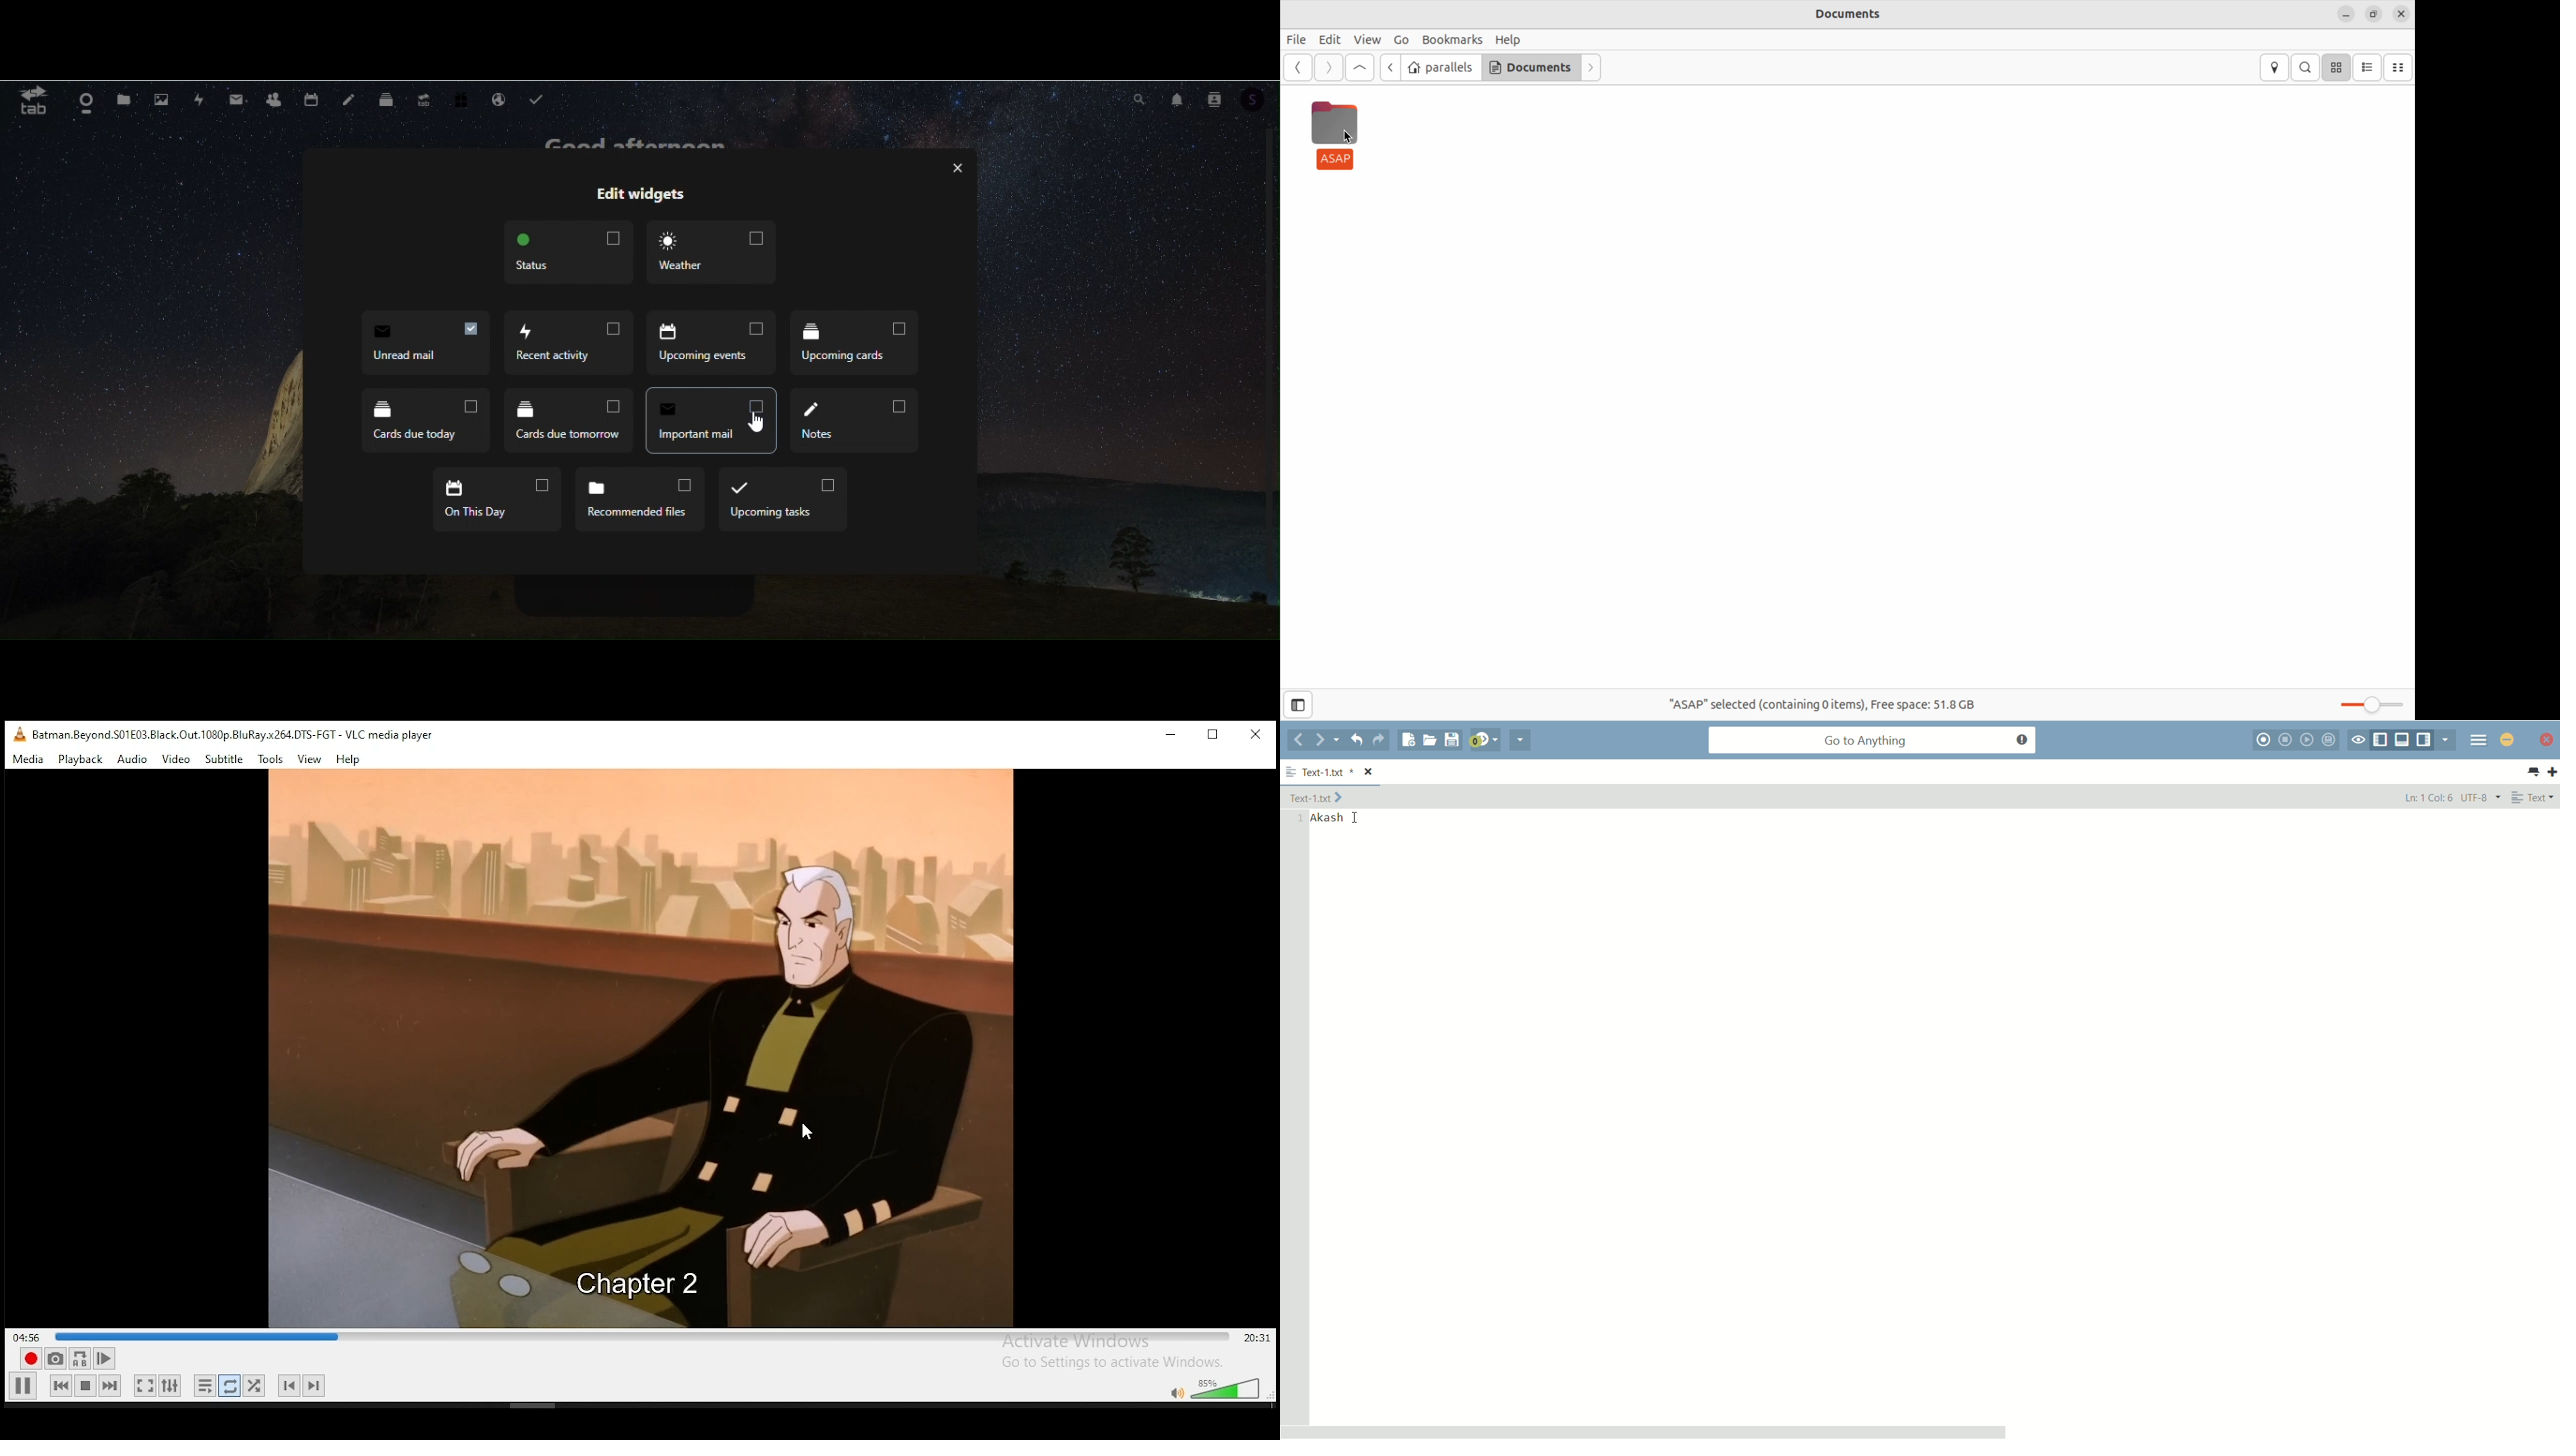 This screenshot has height=1456, width=2576. I want to click on Files, so click(126, 99).